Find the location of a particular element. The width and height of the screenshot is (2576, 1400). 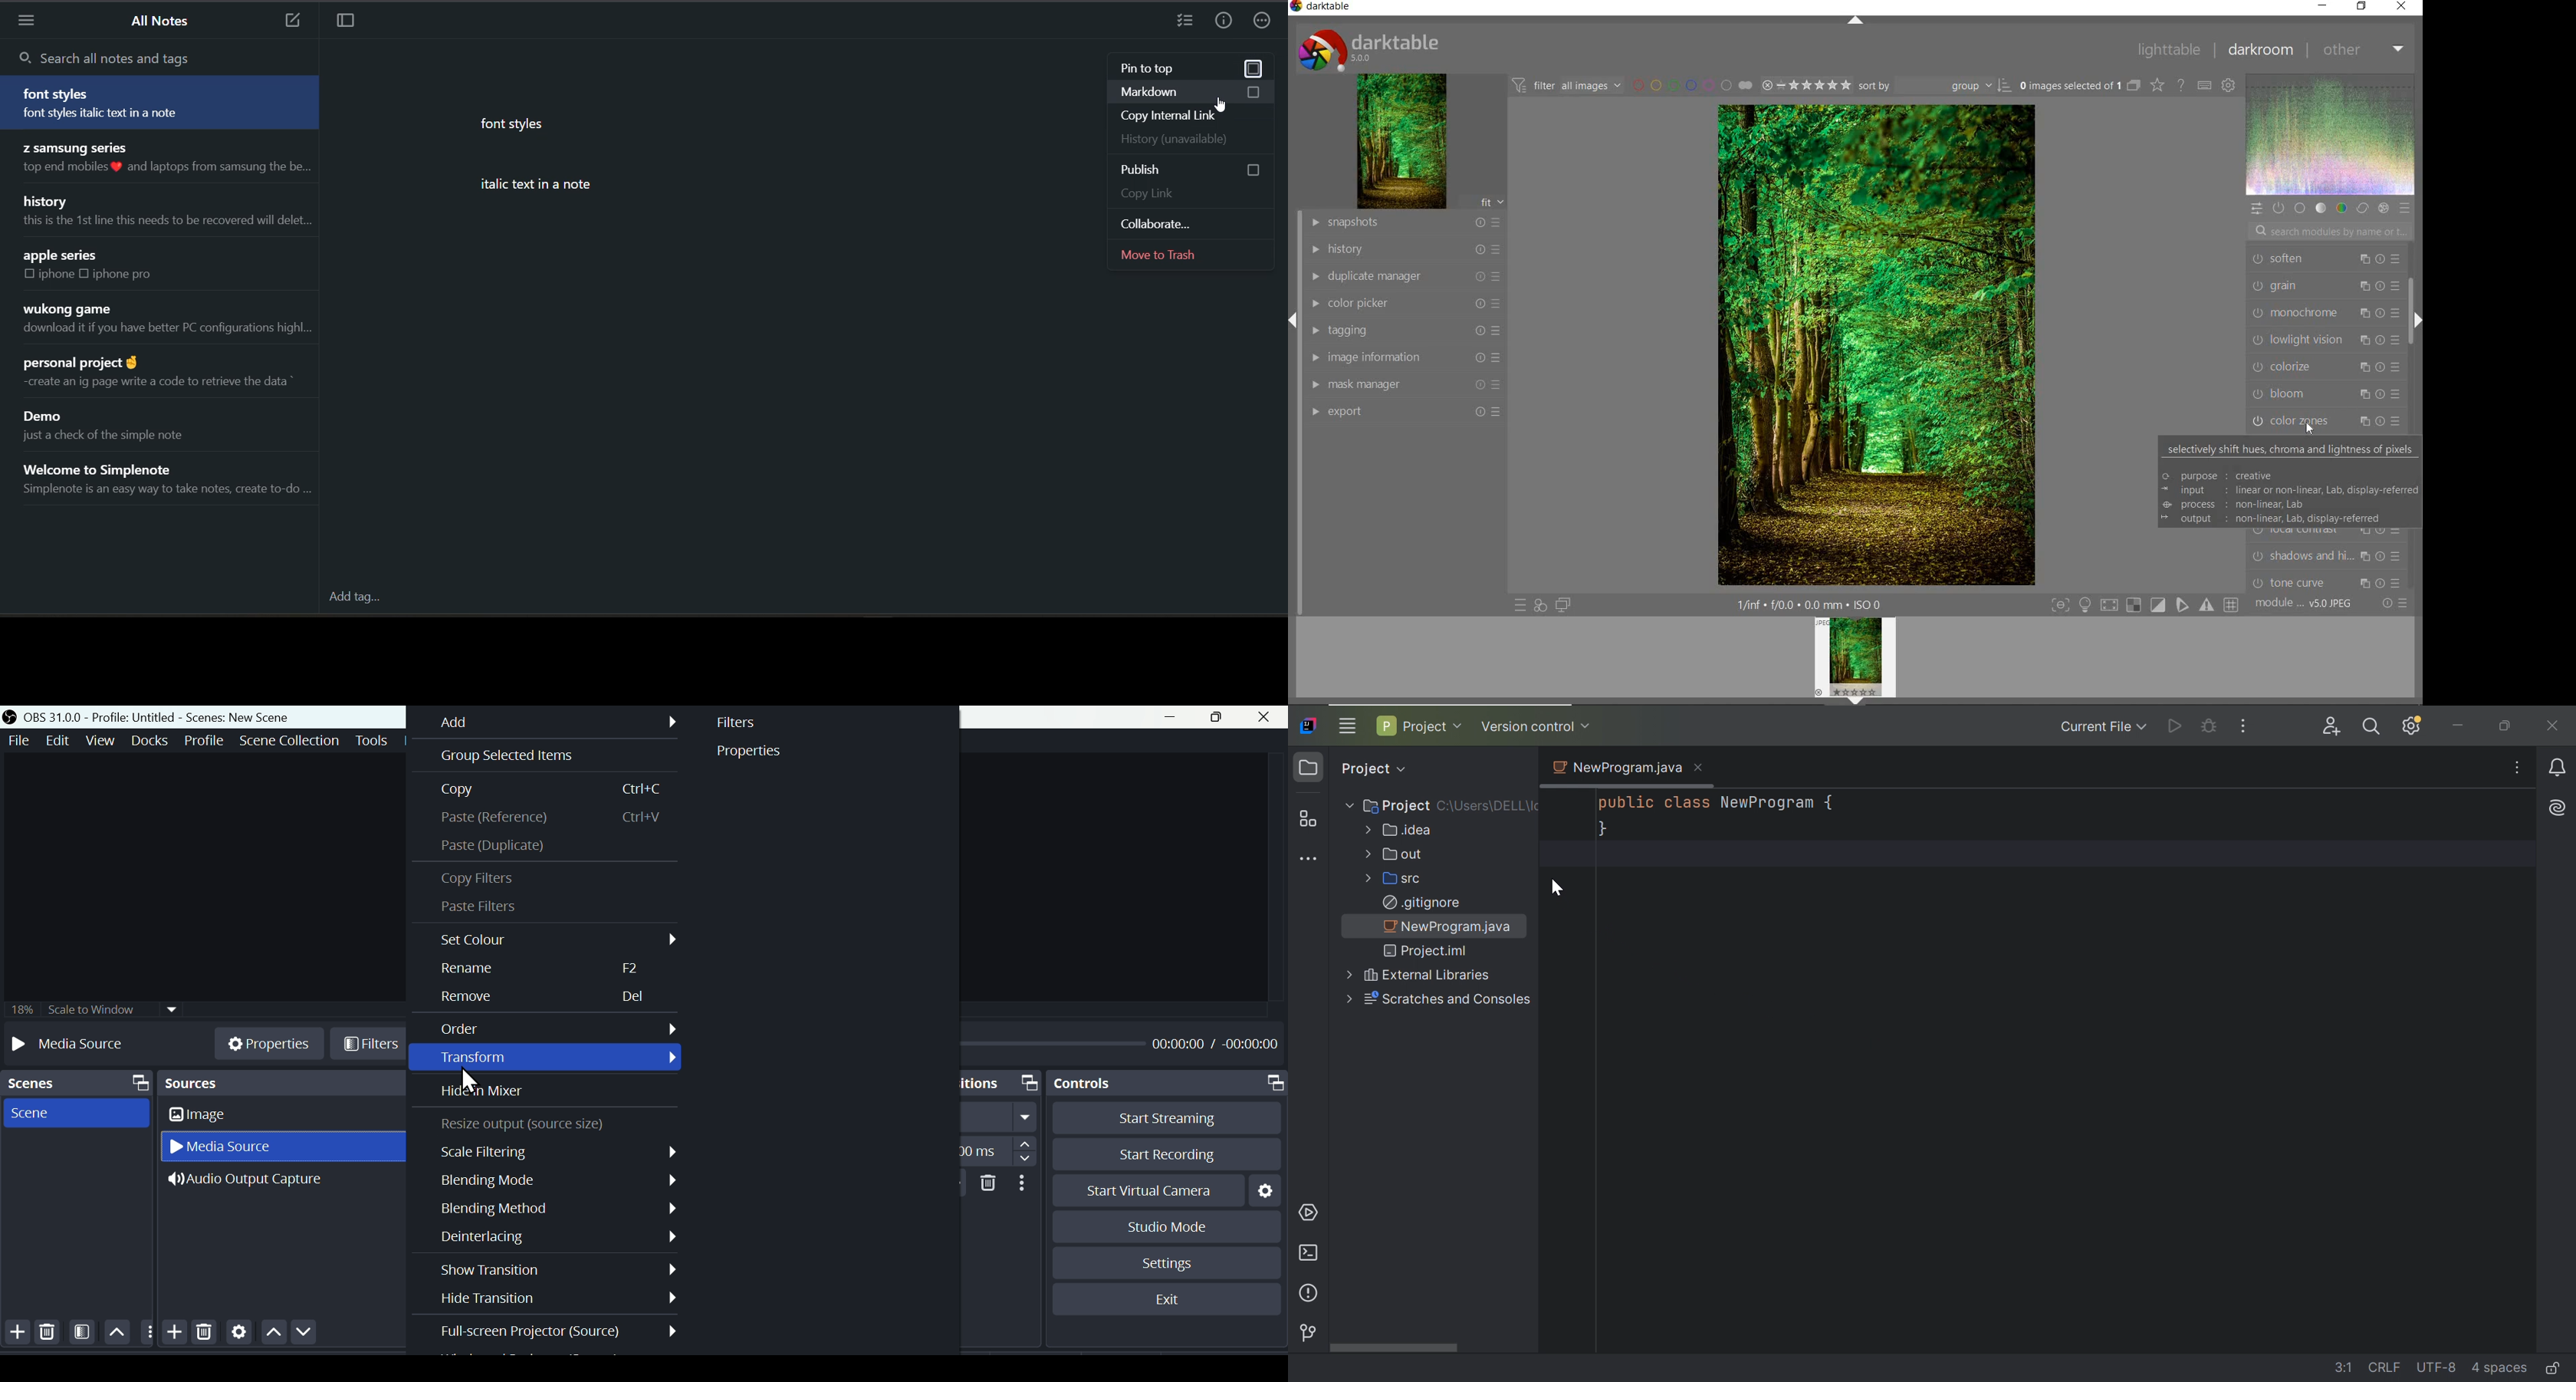

MODULE ORDER is located at coordinates (2305, 604).